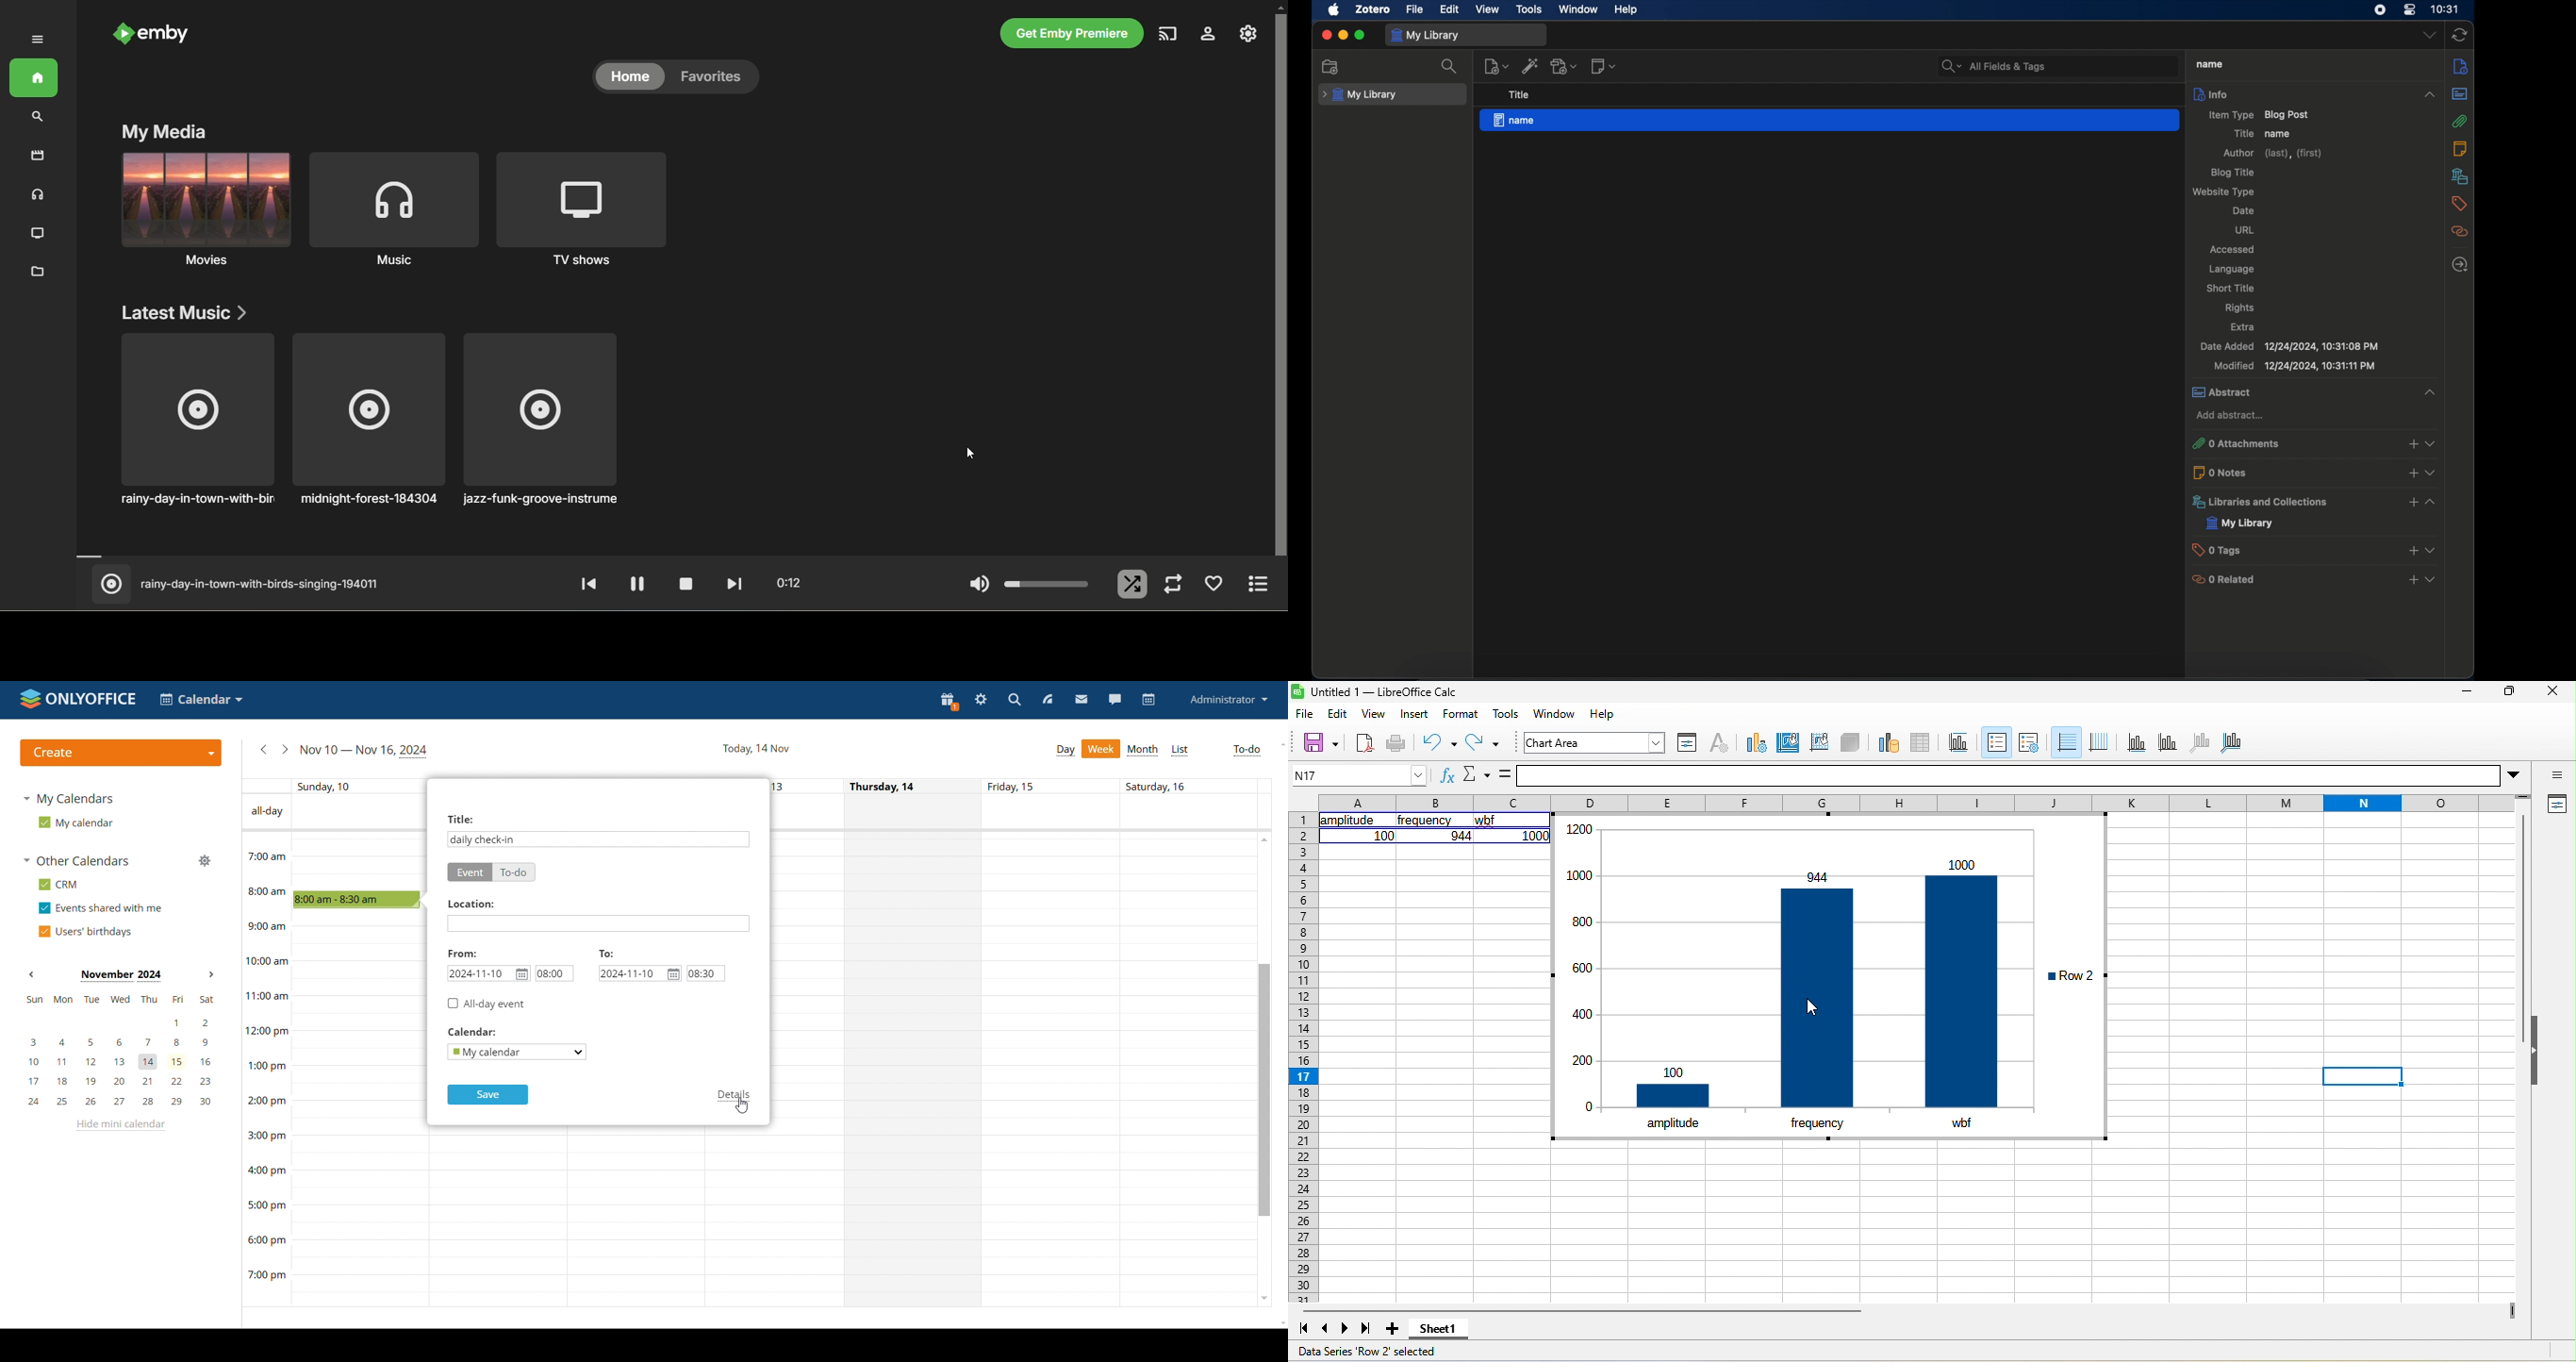  I want to click on tools, so click(1505, 713).